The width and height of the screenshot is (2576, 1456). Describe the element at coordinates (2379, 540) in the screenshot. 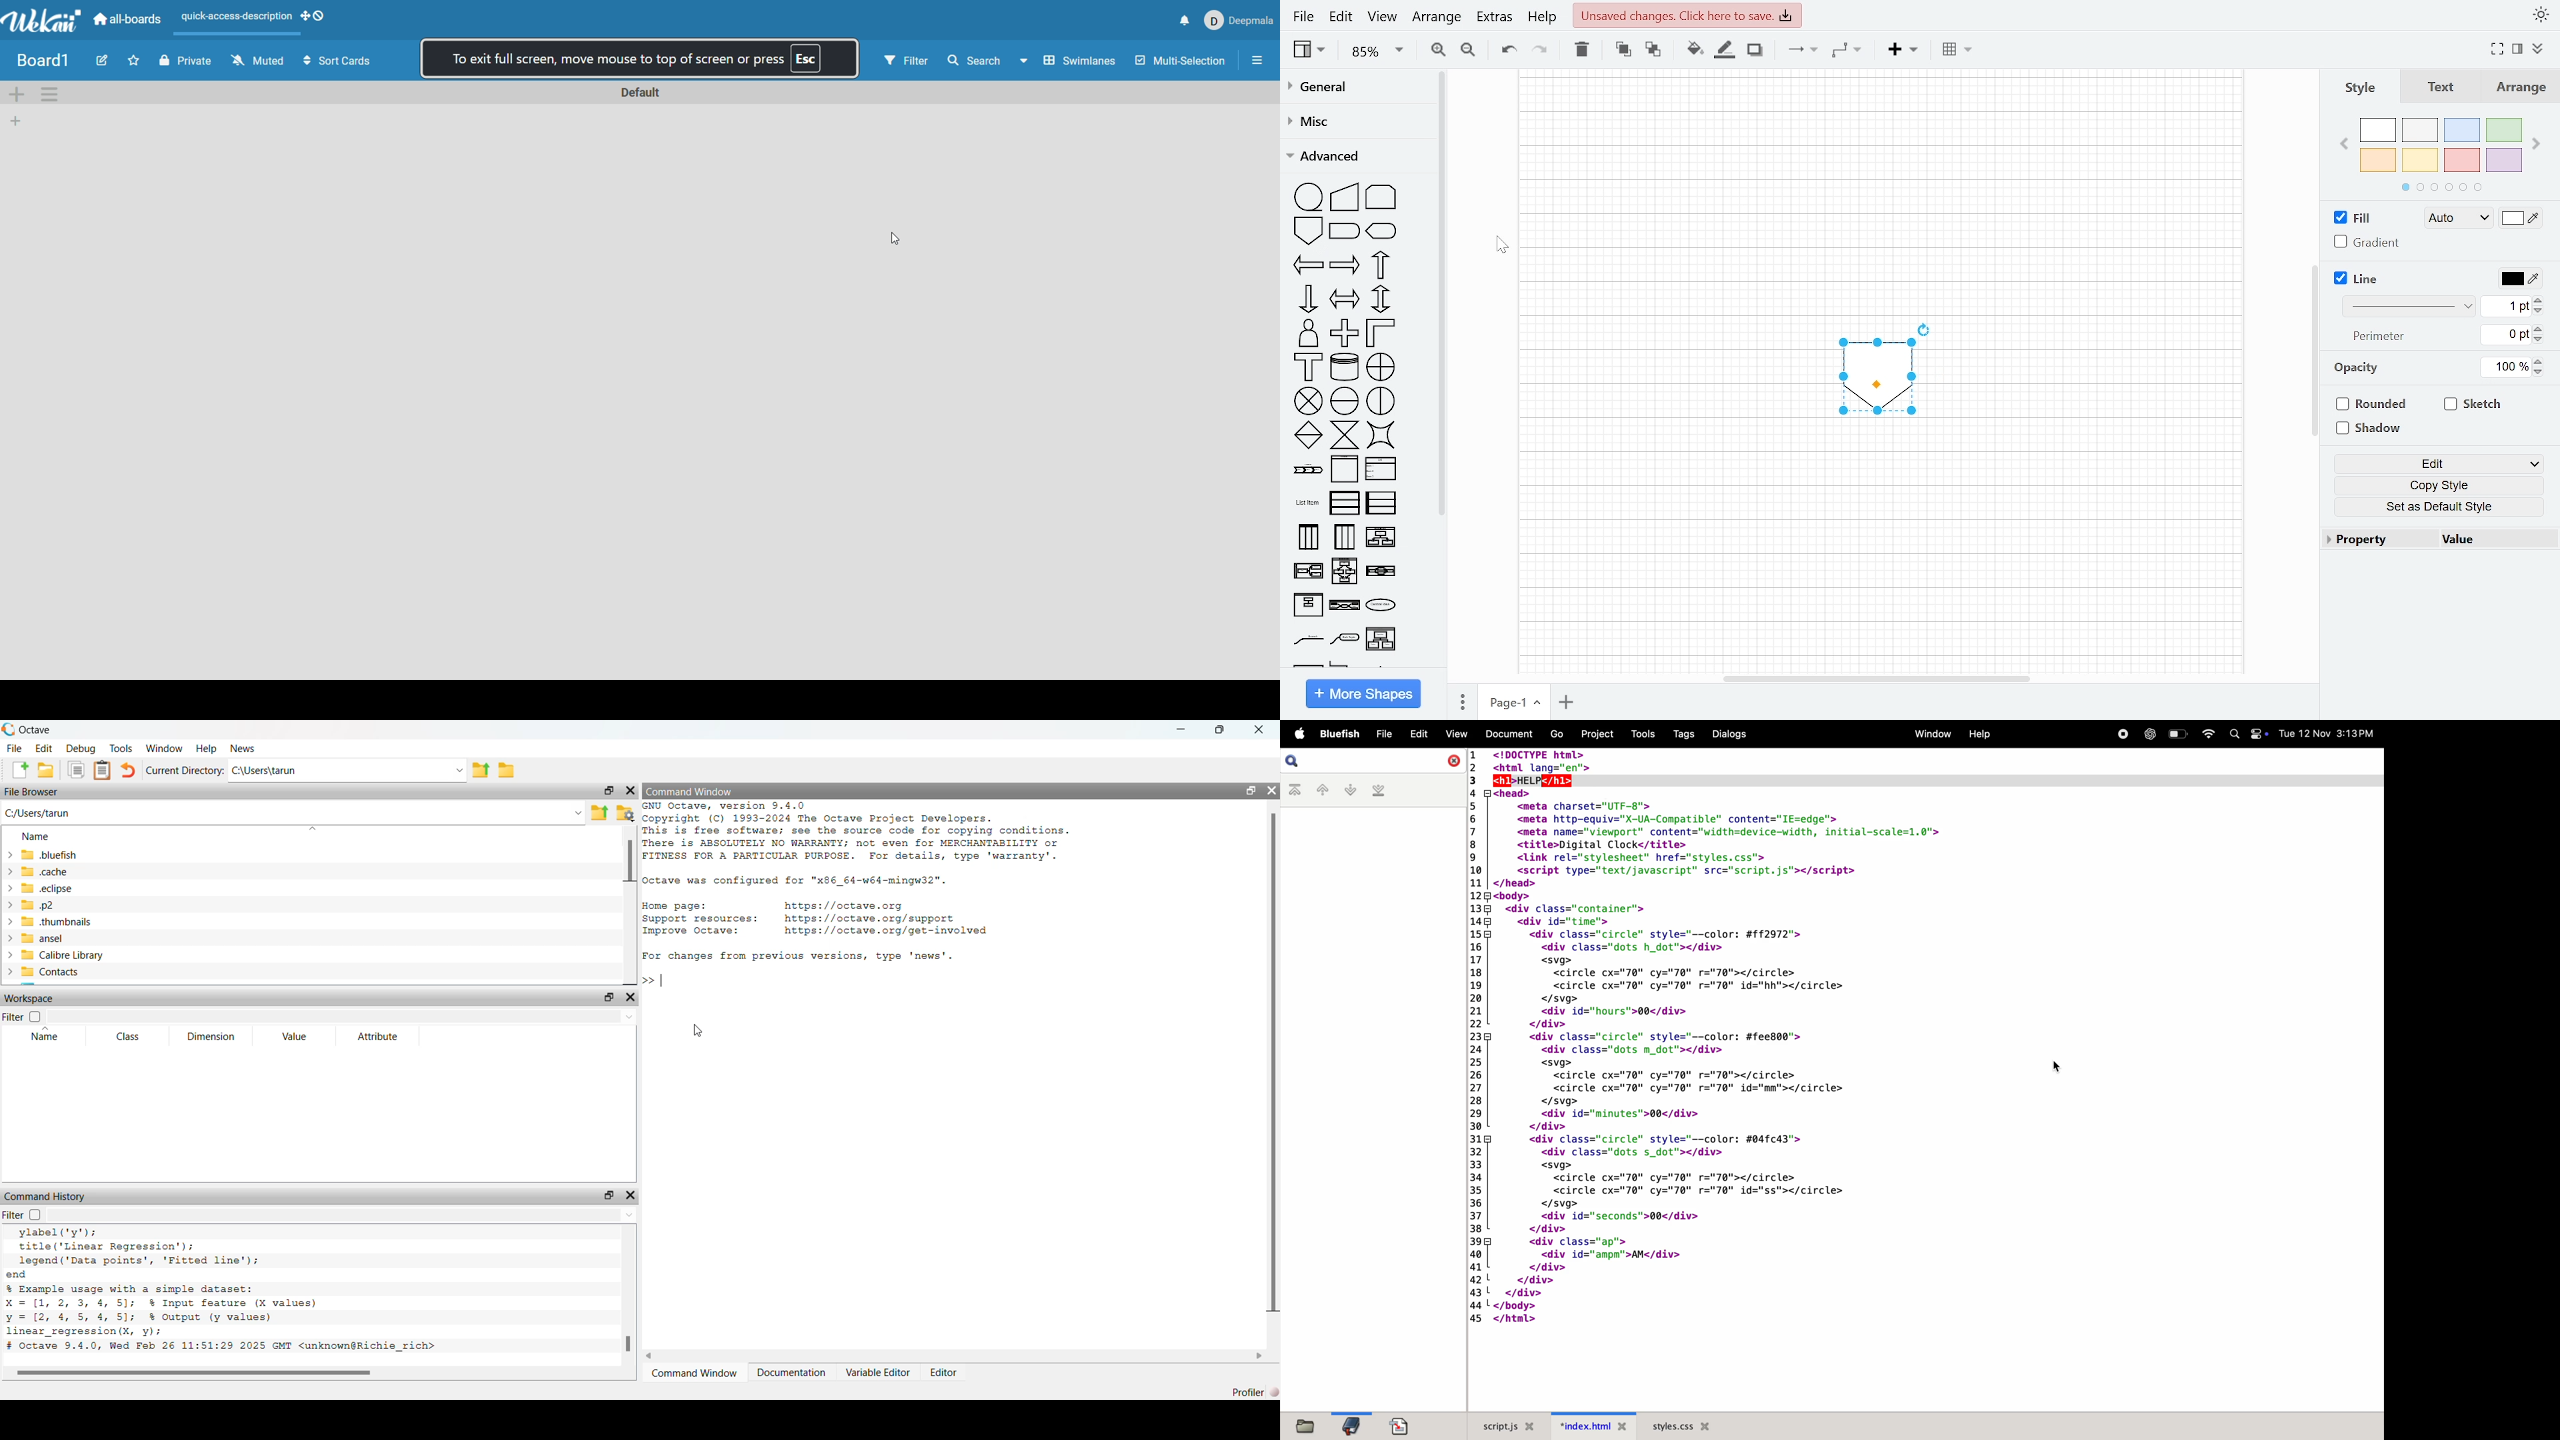

I see `Property` at that location.